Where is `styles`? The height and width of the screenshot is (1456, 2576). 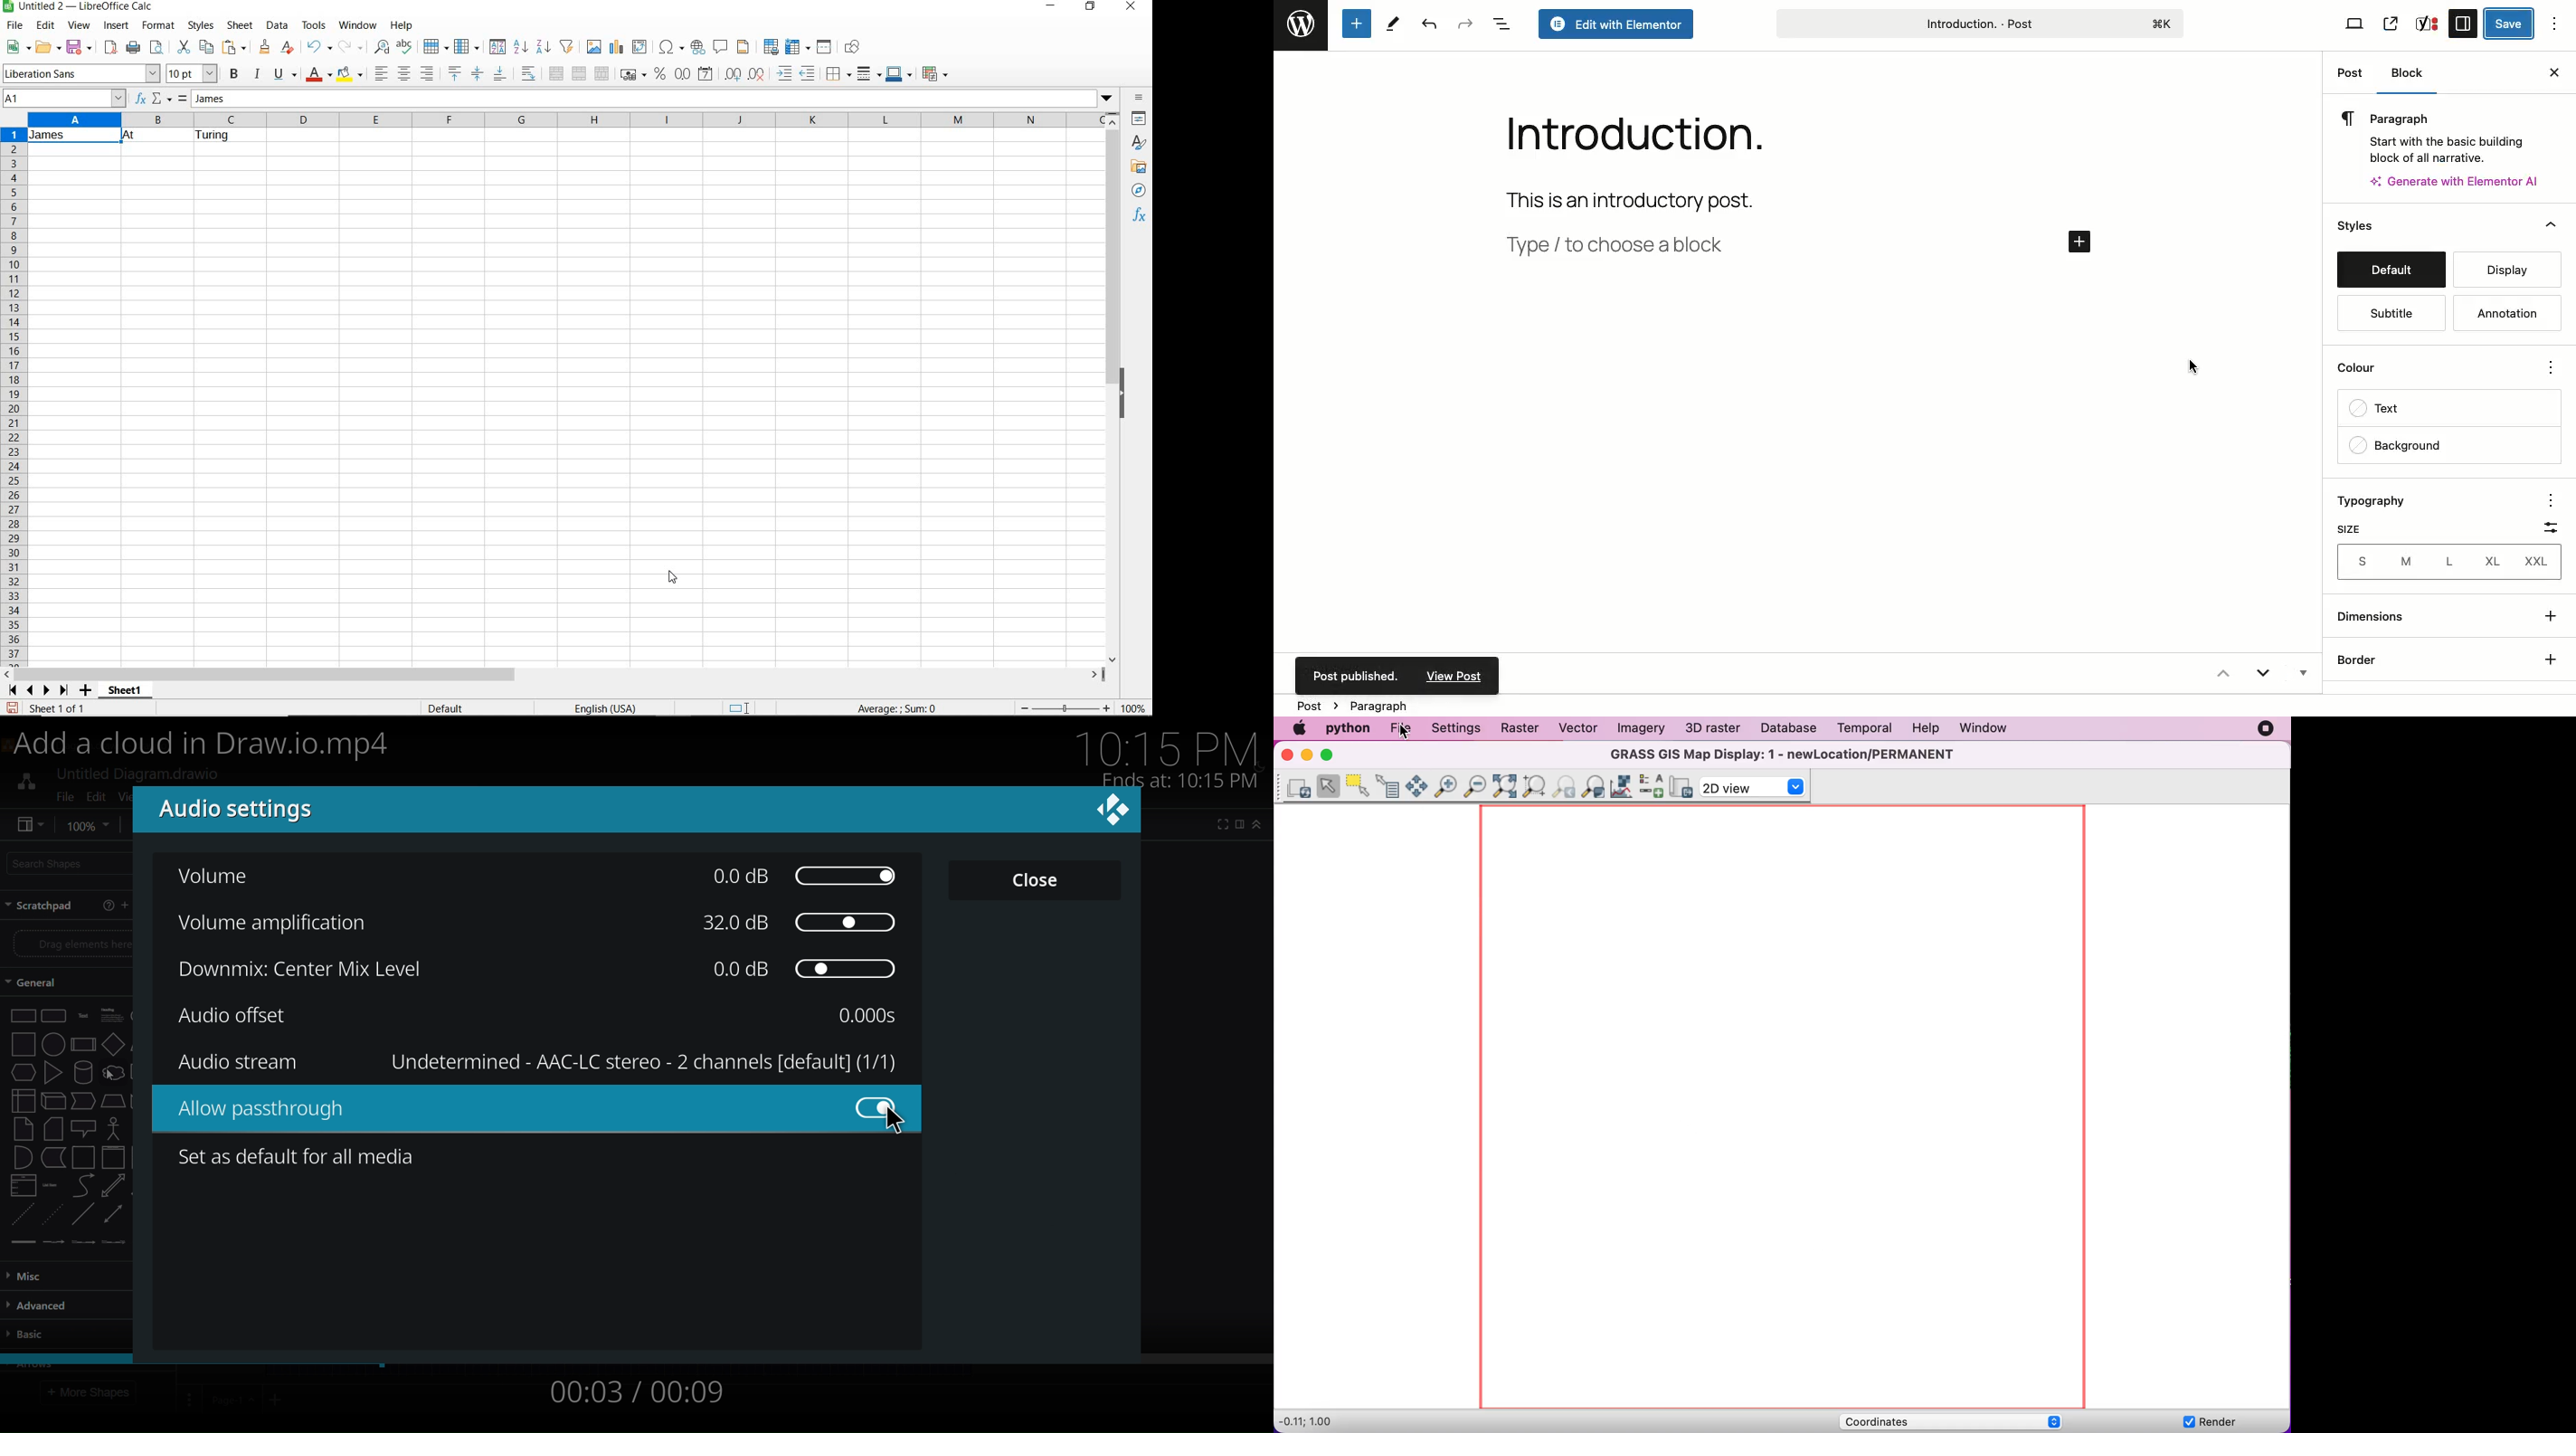
styles is located at coordinates (1139, 142).